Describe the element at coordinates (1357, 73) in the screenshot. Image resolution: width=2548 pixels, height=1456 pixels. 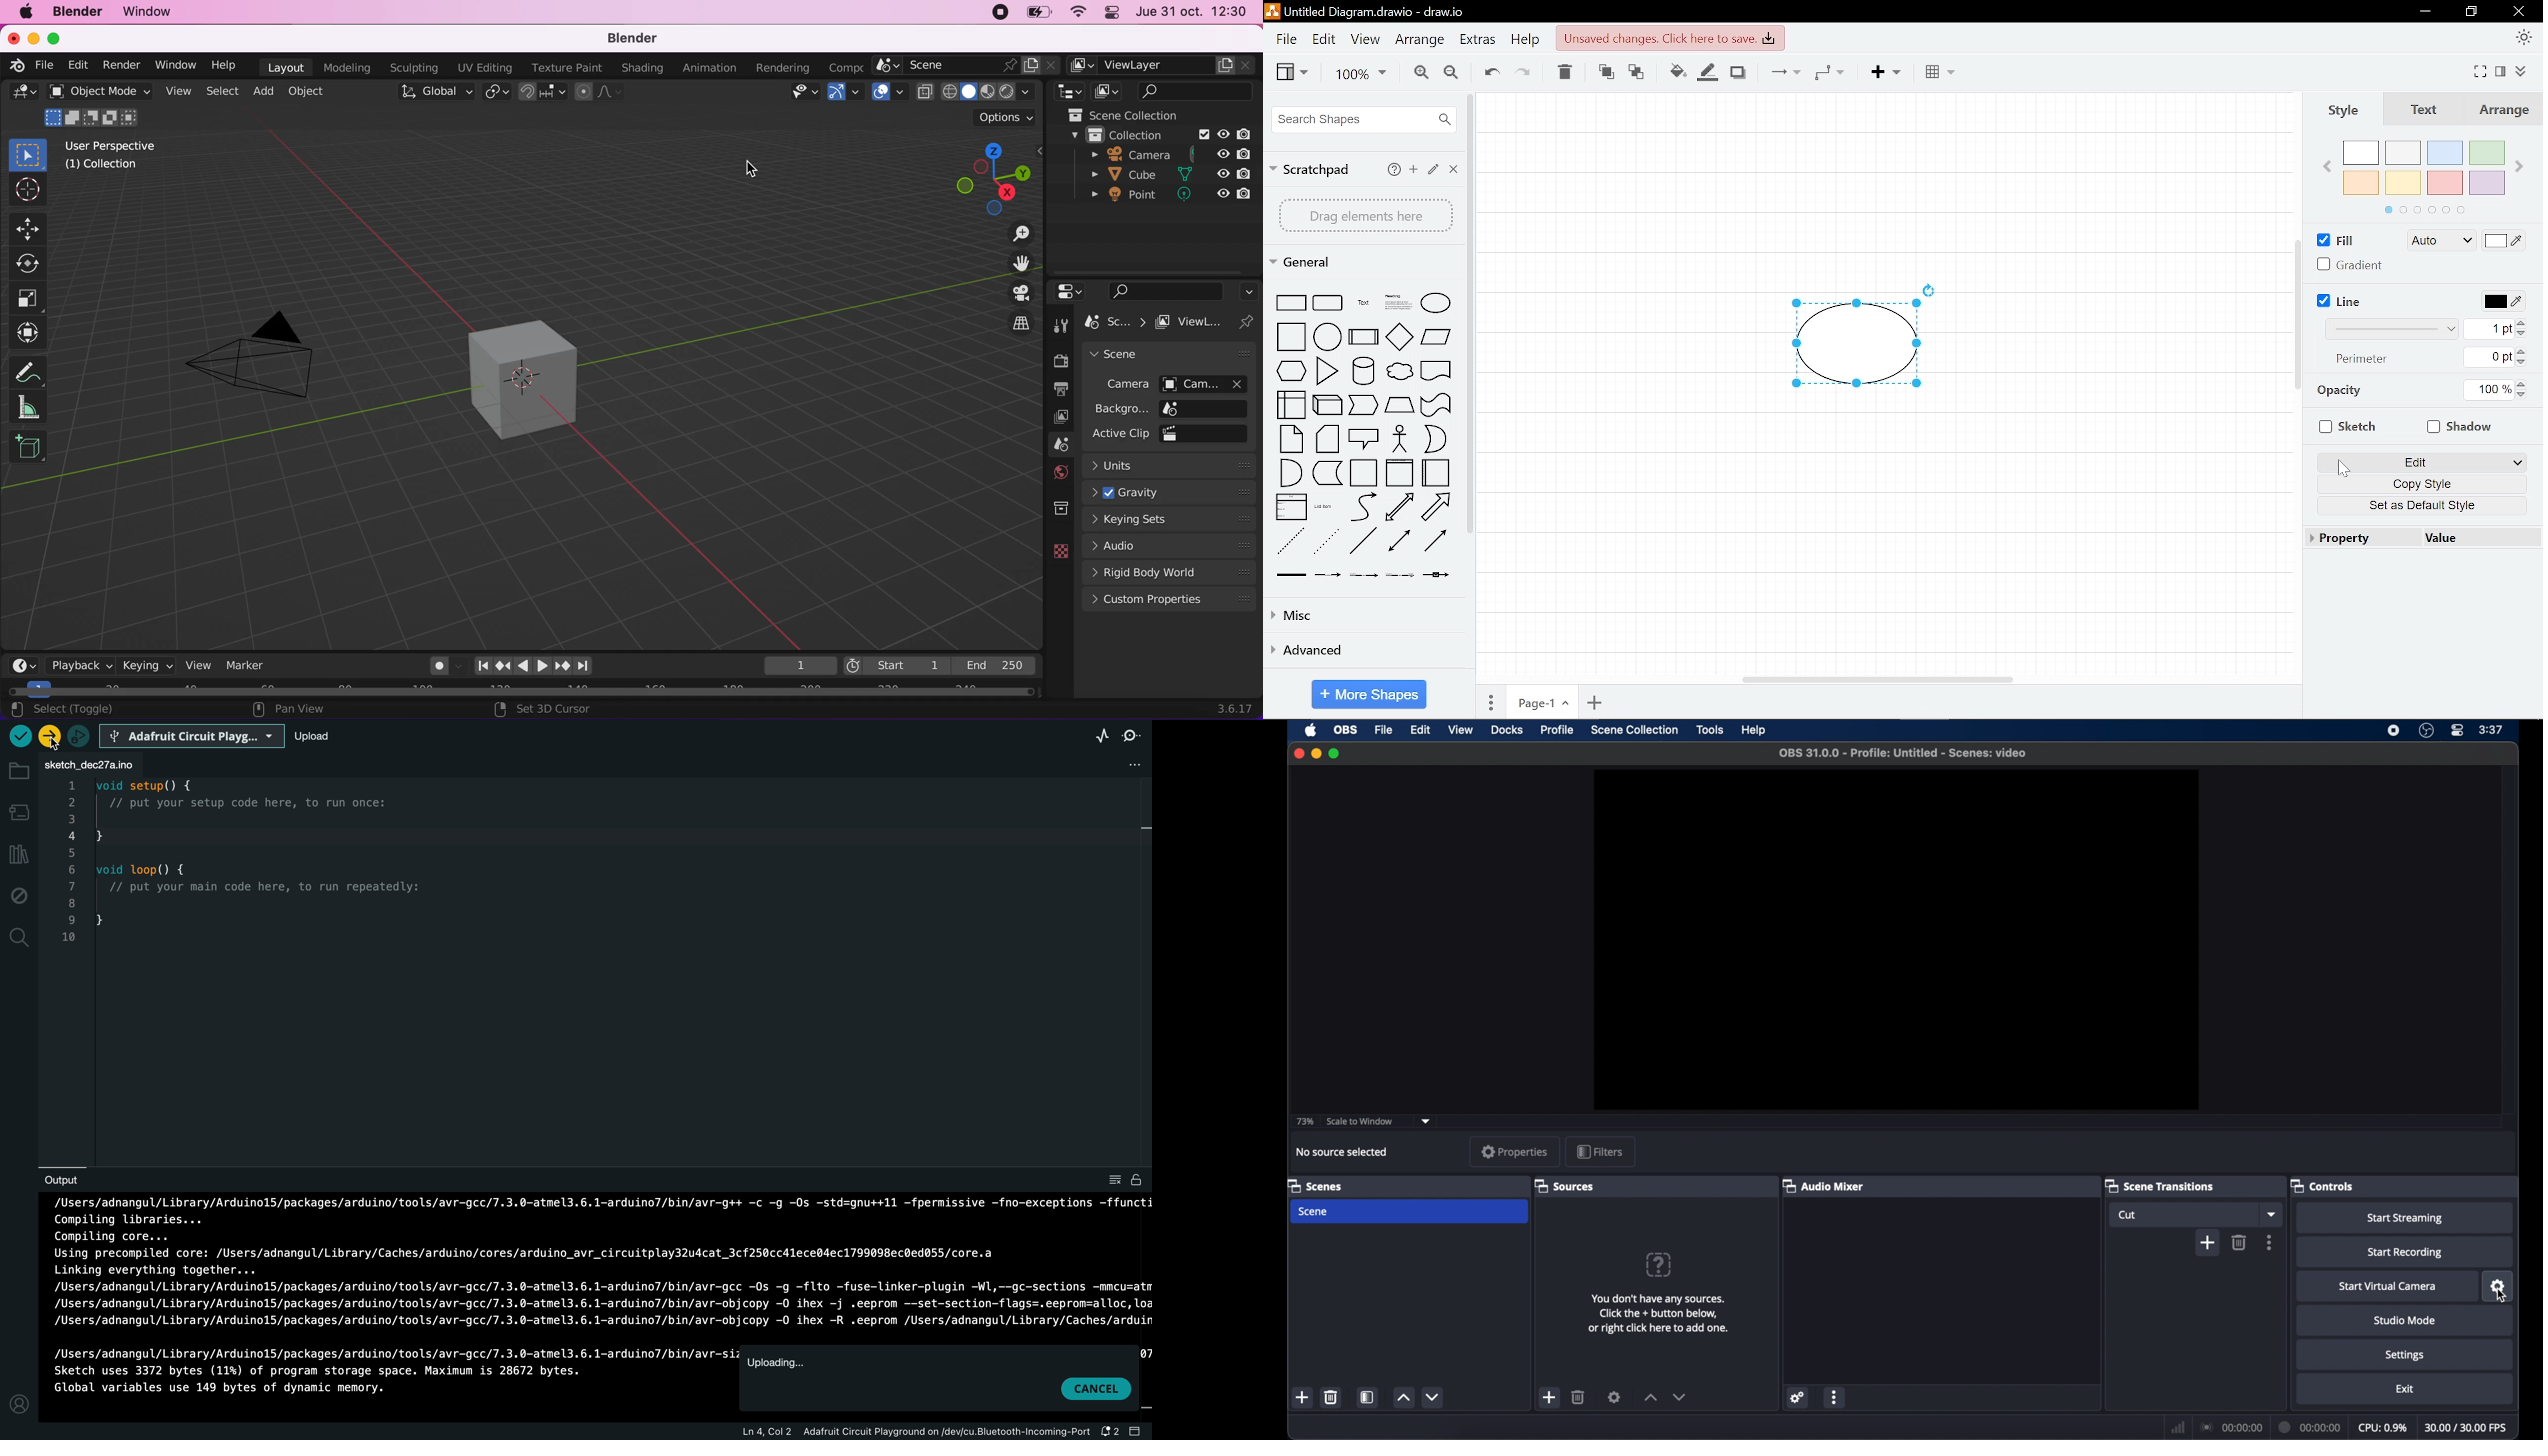
I see `` at that location.